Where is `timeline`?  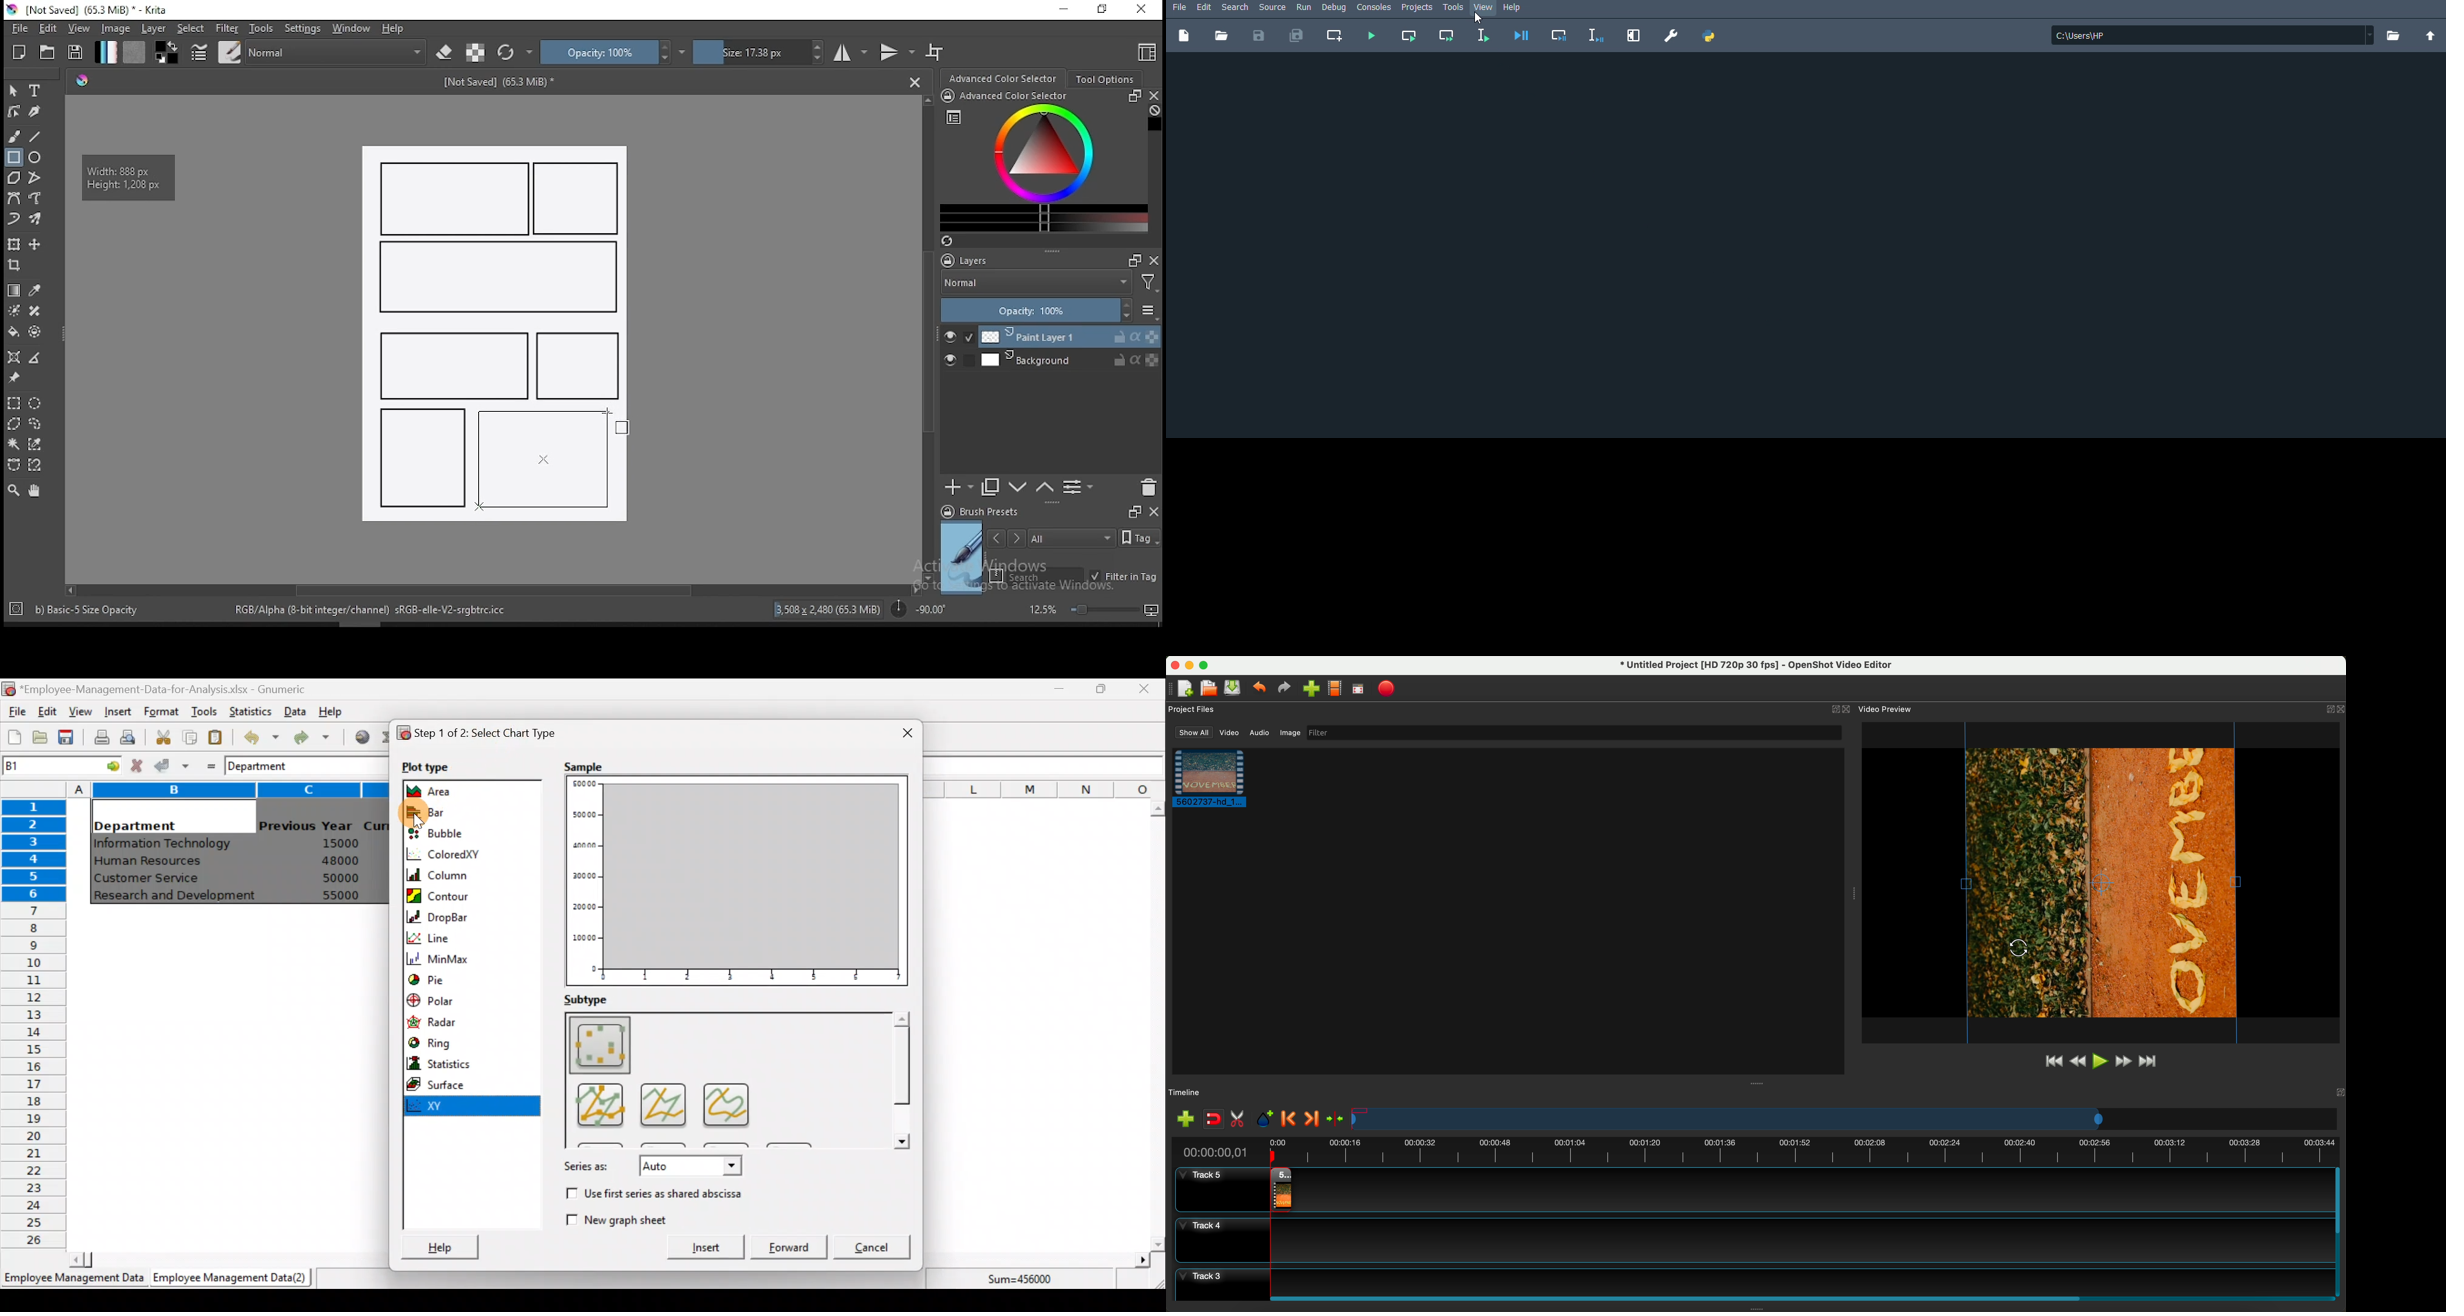 timeline is located at coordinates (1759, 1151).